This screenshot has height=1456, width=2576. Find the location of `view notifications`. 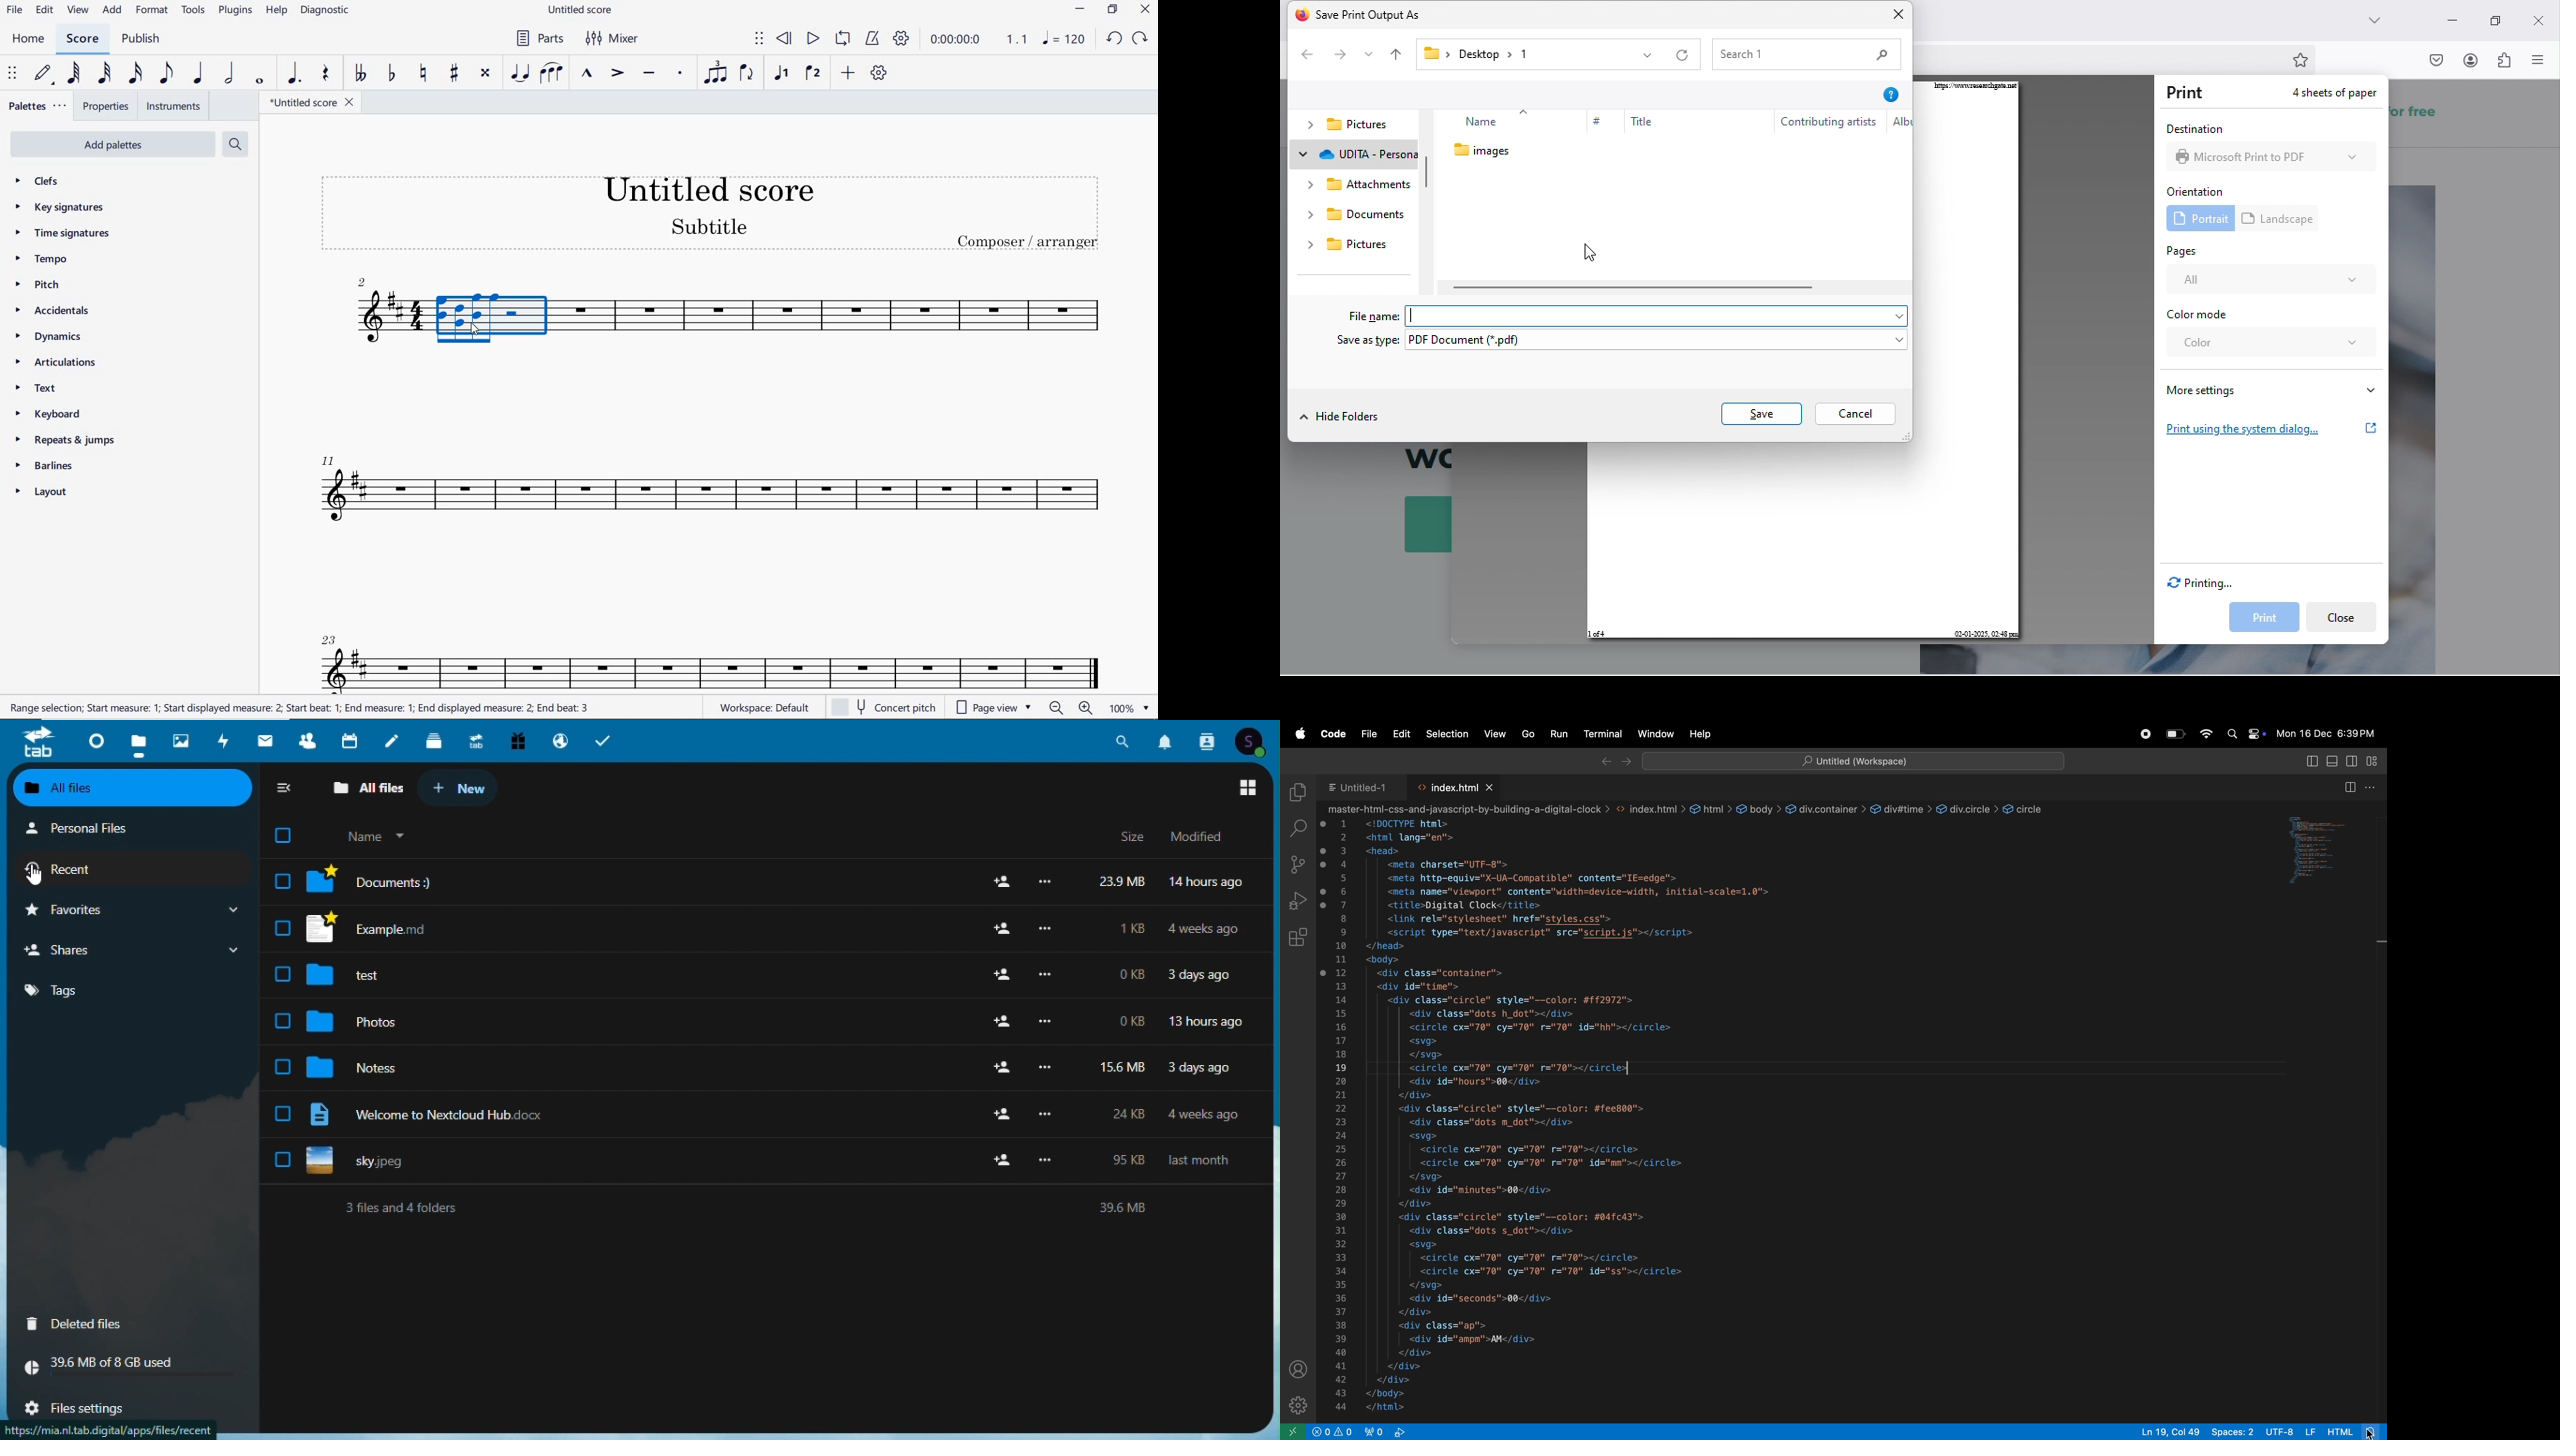

view notifications is located at coordinates (2371, 1430).